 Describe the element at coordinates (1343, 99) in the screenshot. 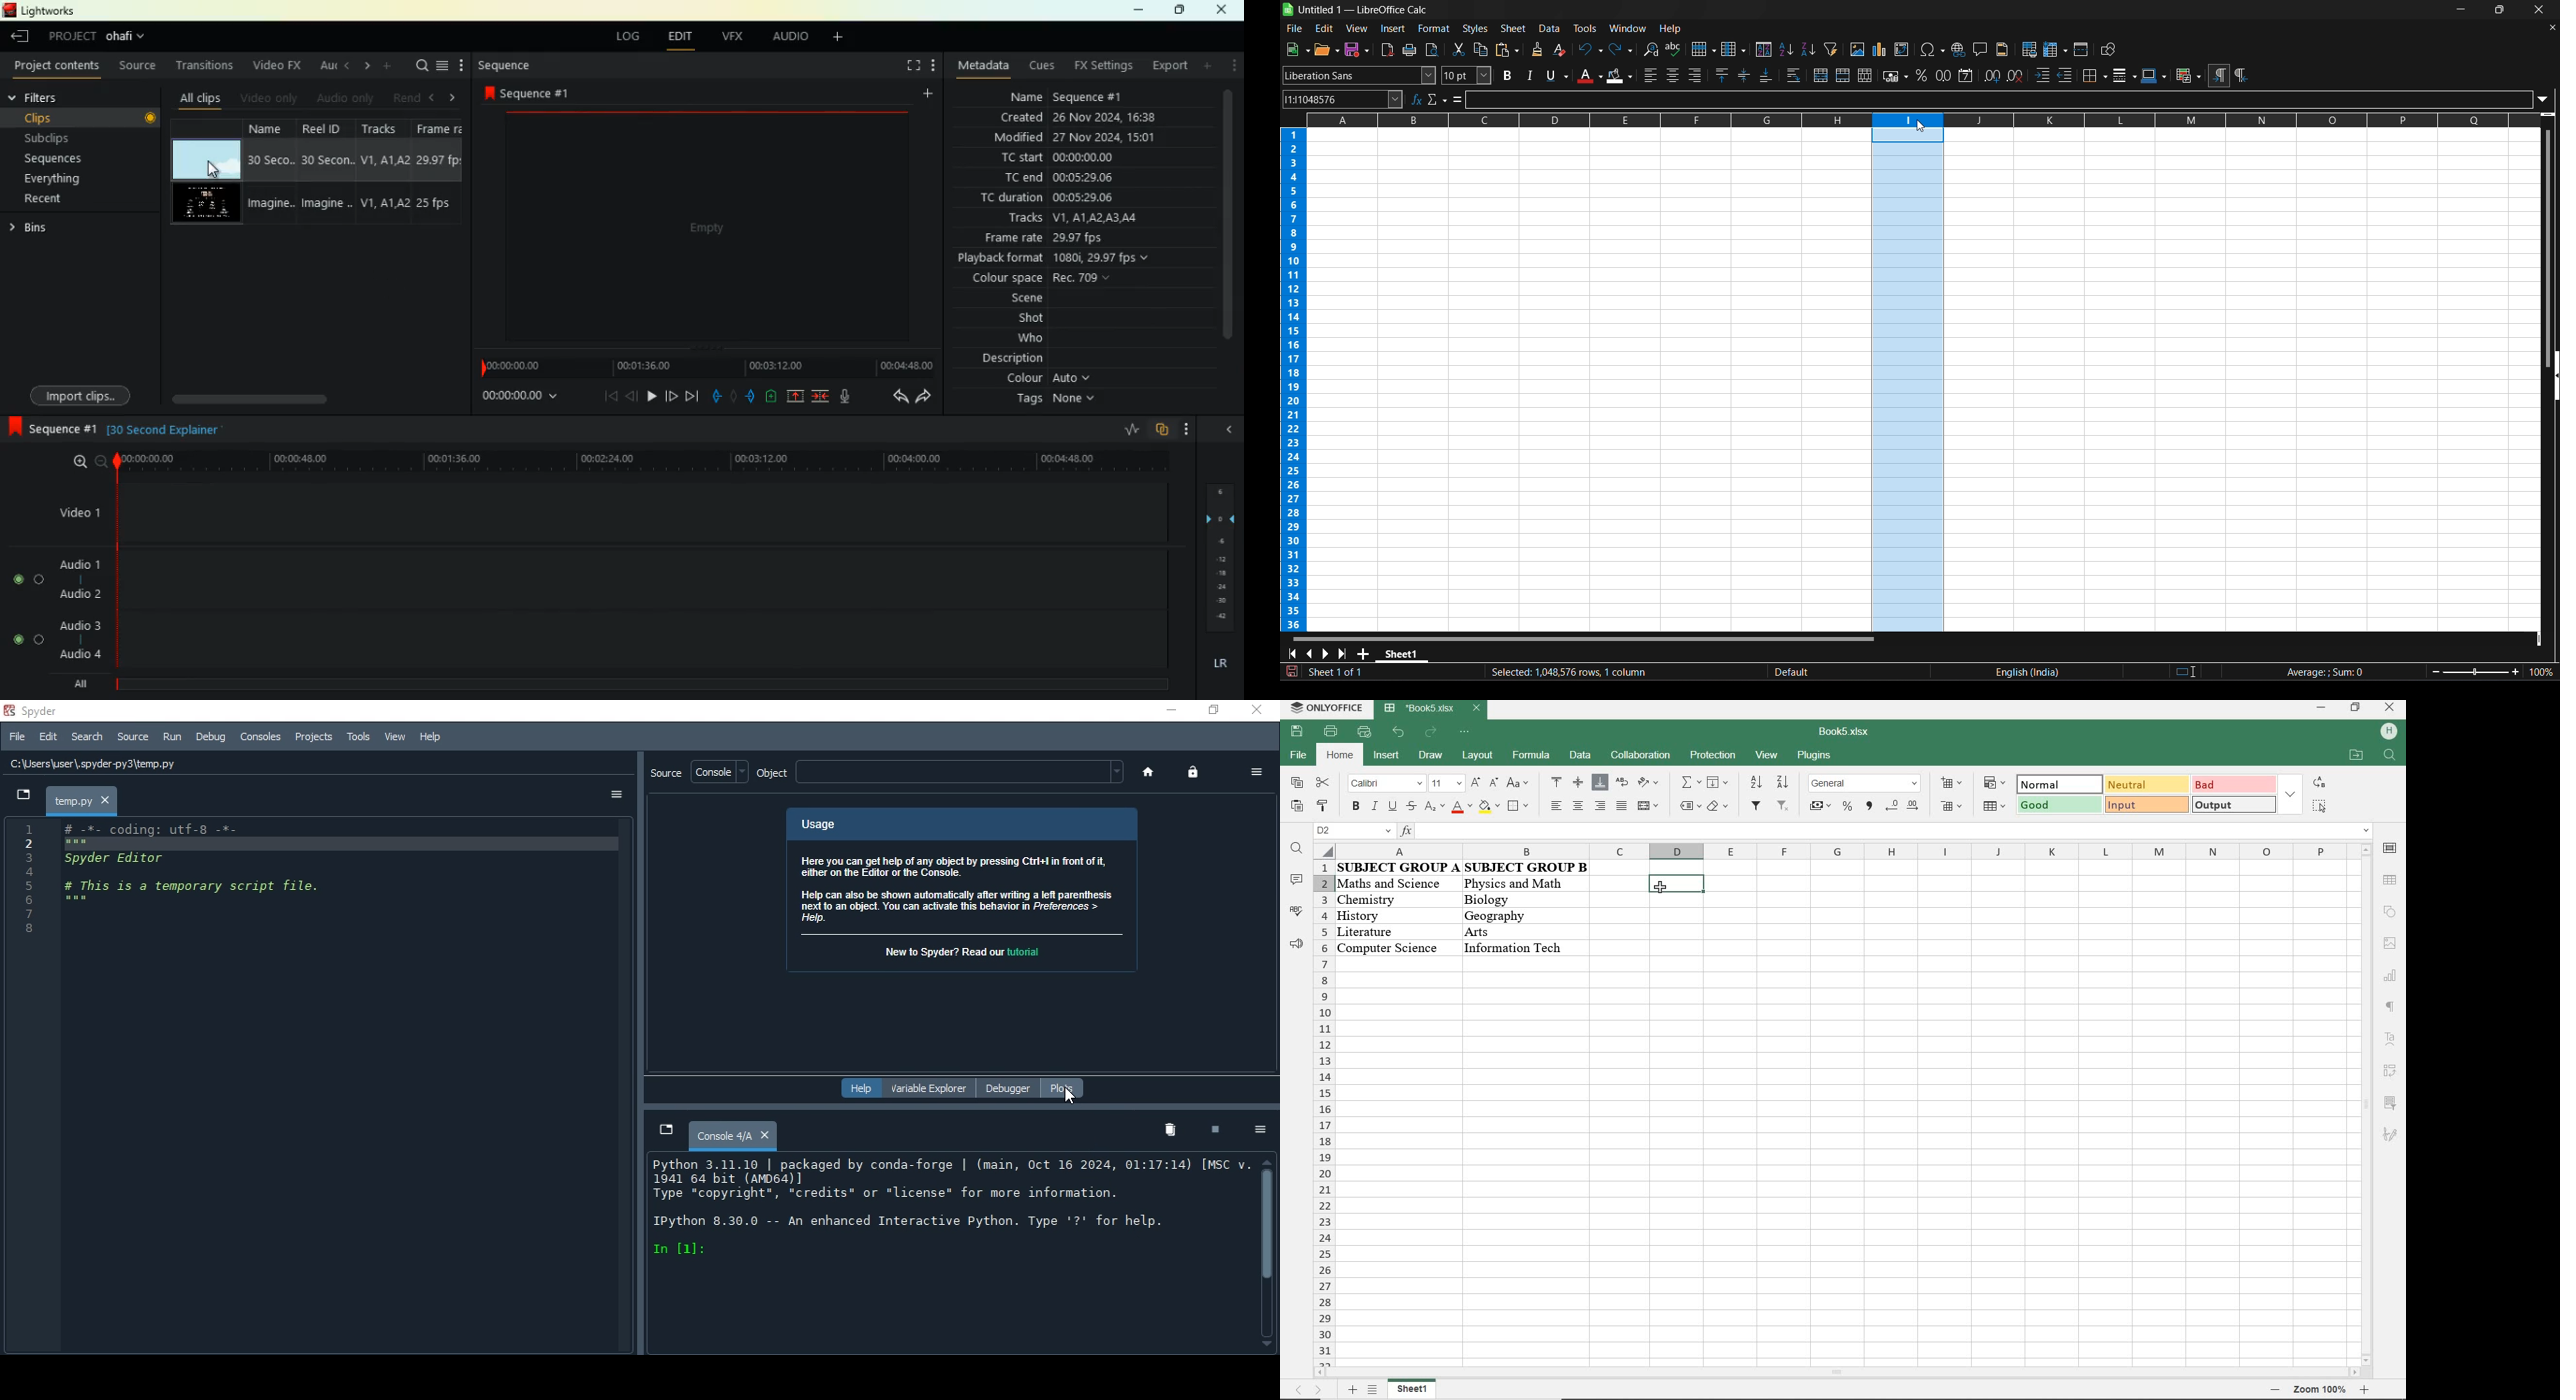

I see `name box` at that location.